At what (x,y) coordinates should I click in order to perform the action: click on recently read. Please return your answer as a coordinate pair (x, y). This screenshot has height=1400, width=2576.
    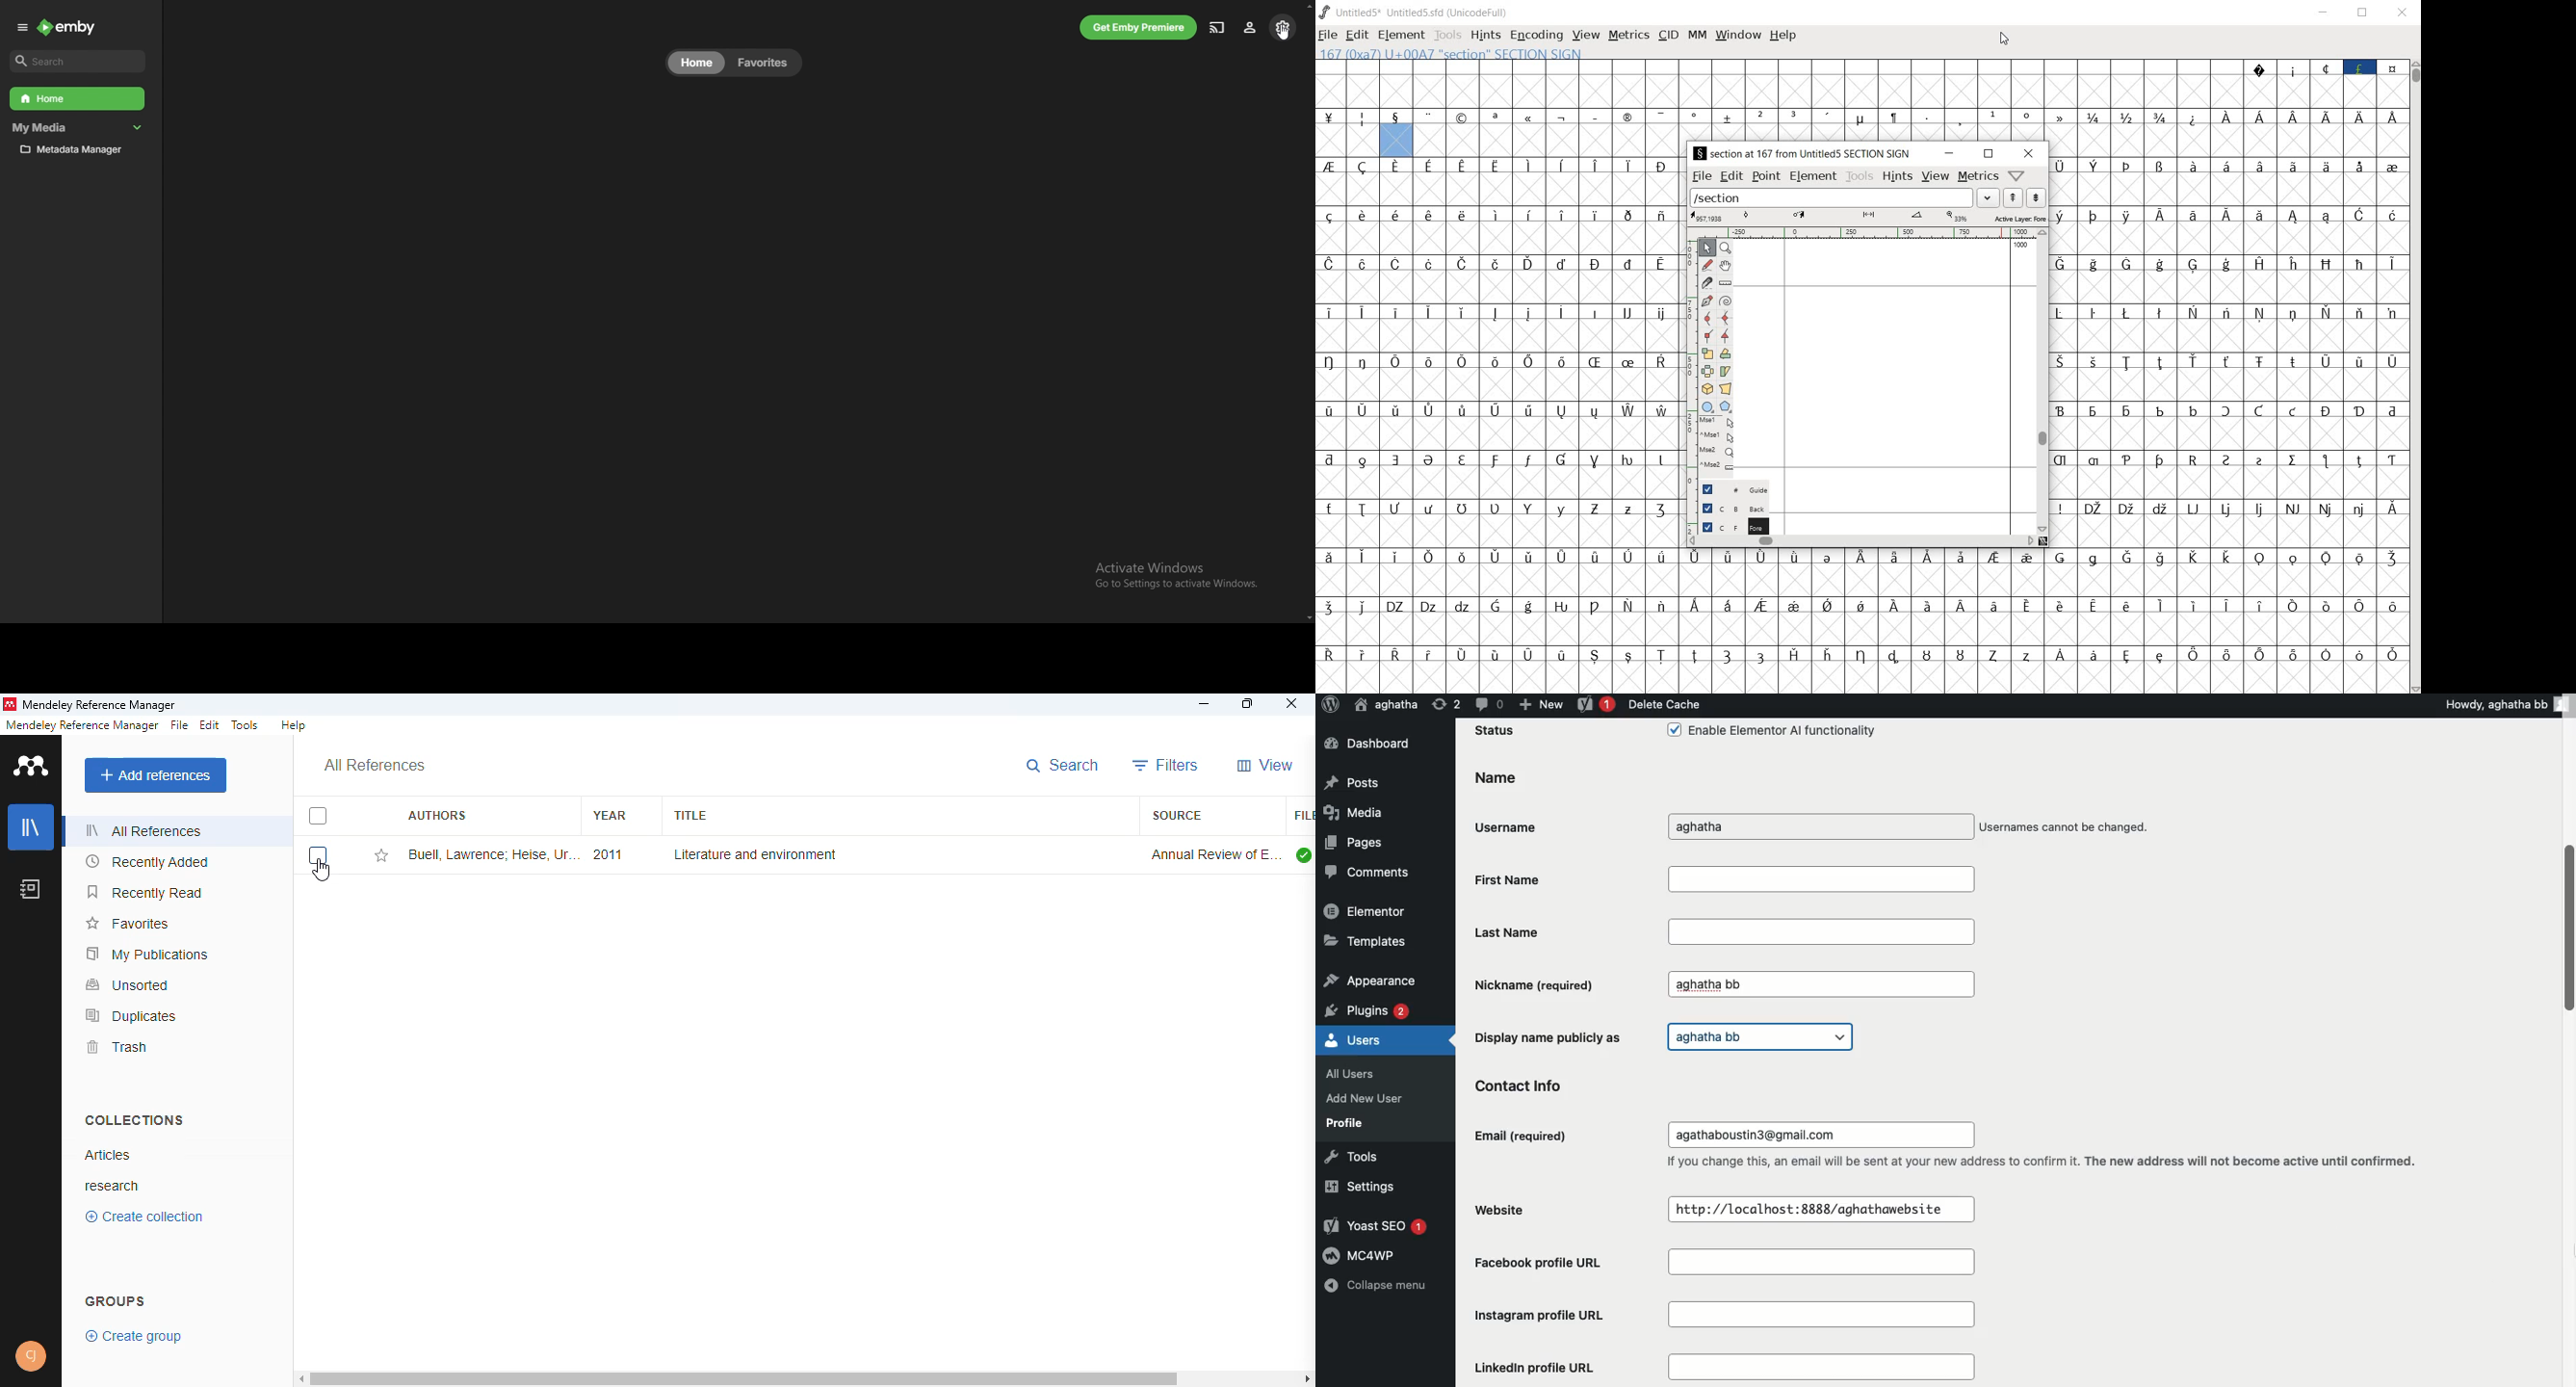
    Looking at the image, I should click on (144, 892).